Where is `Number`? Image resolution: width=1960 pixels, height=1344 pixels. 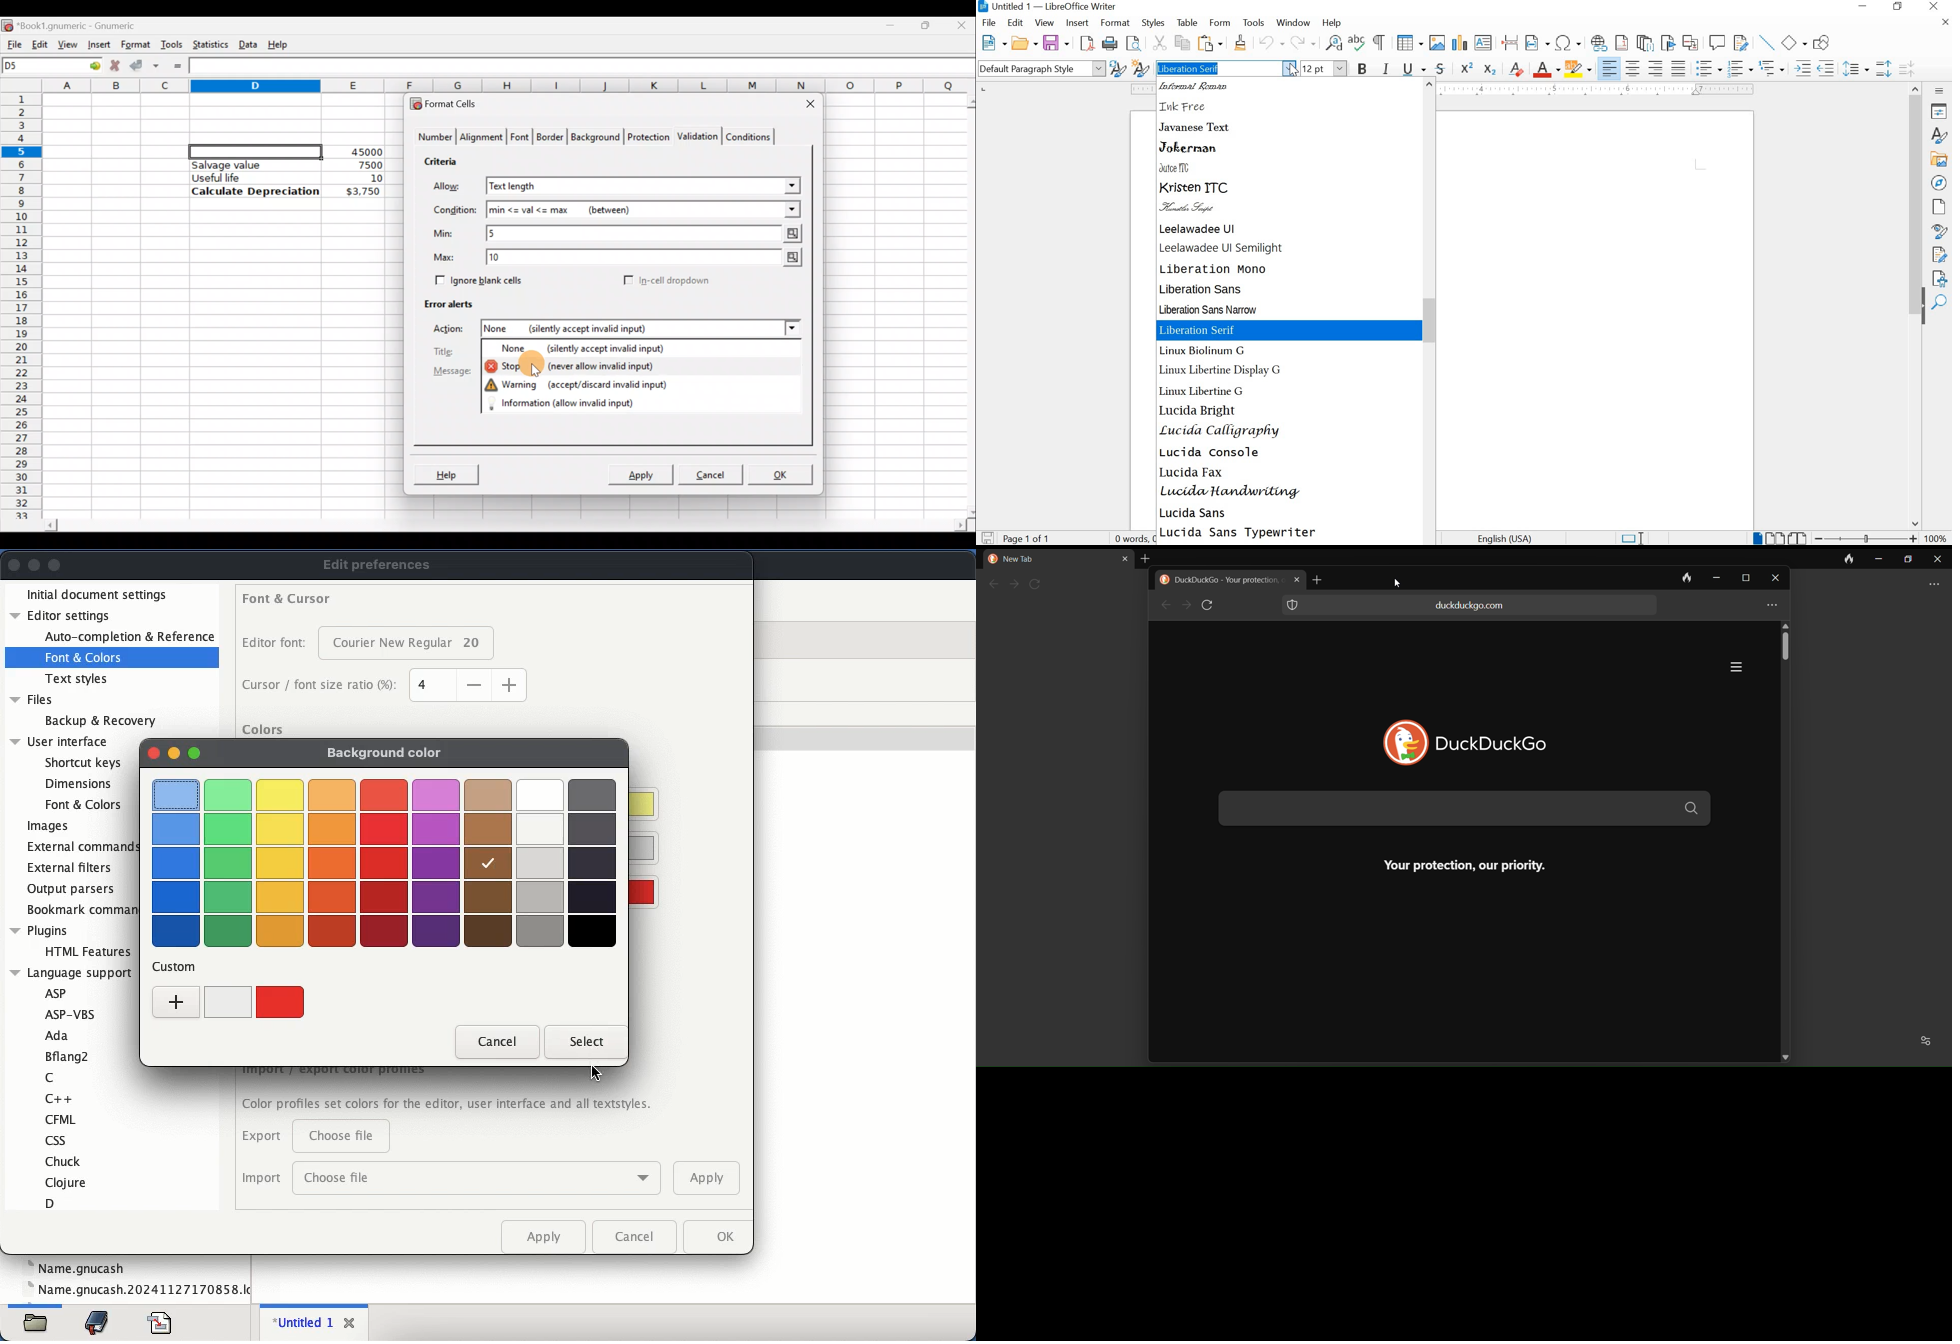 Number is located at coordinates (433, 138).